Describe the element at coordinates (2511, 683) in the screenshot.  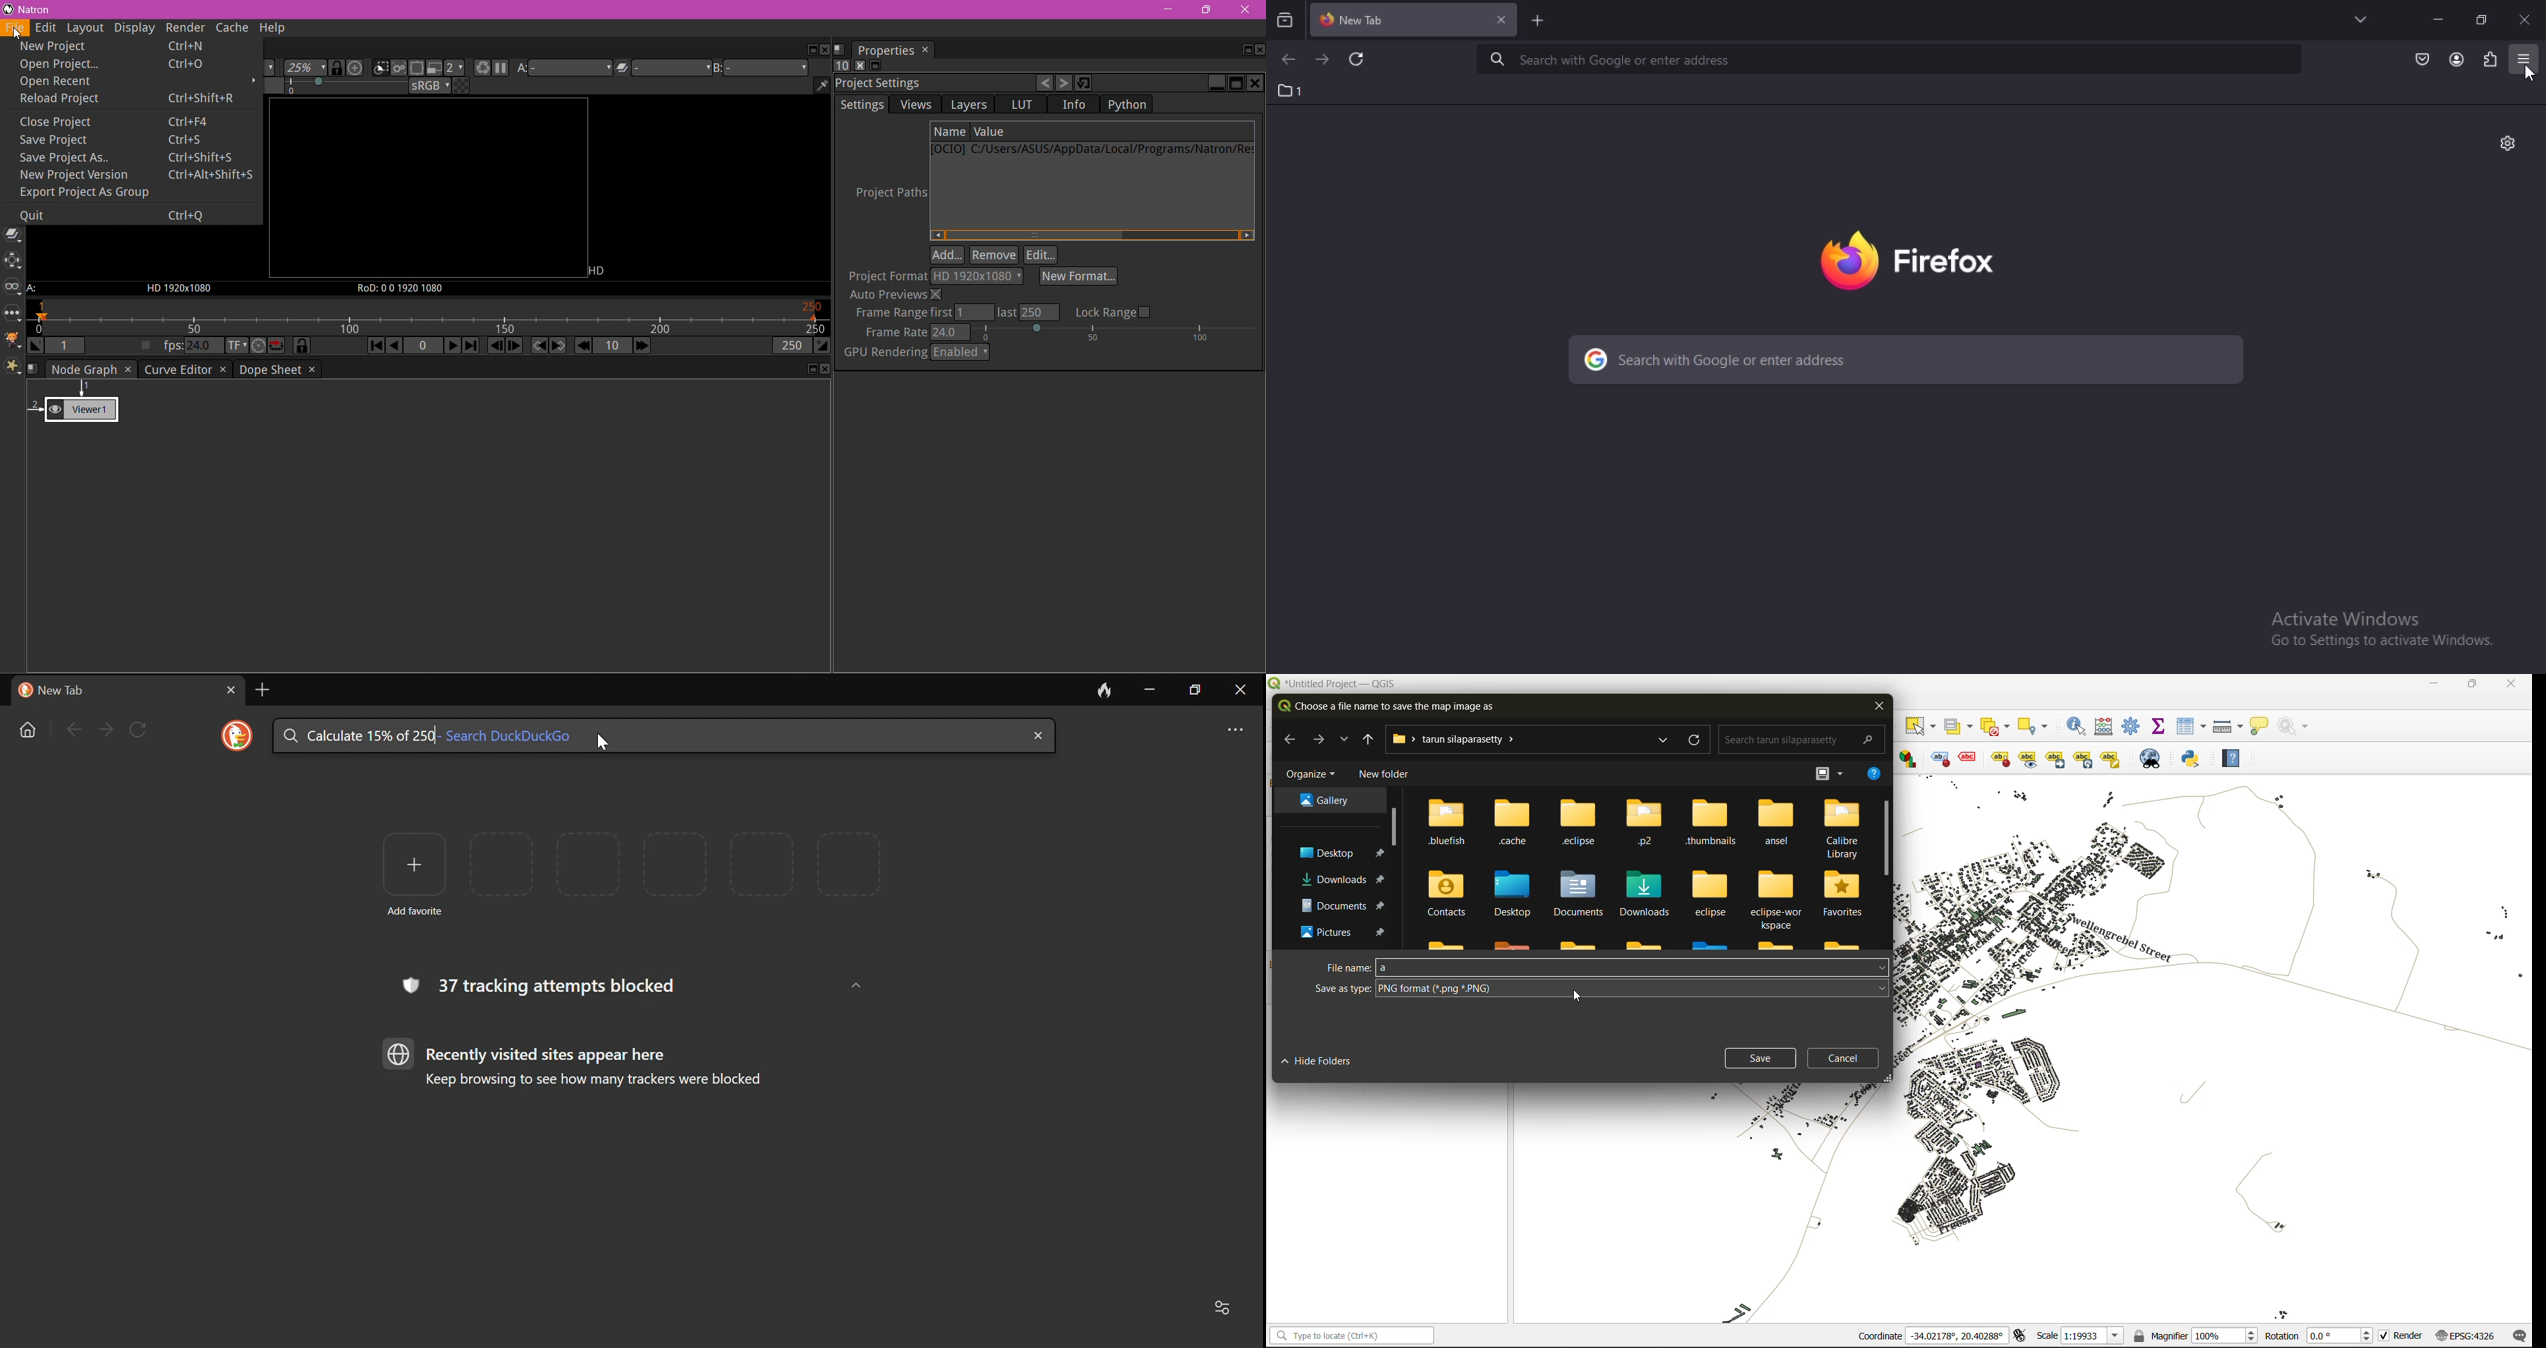
I see `close` at that location.